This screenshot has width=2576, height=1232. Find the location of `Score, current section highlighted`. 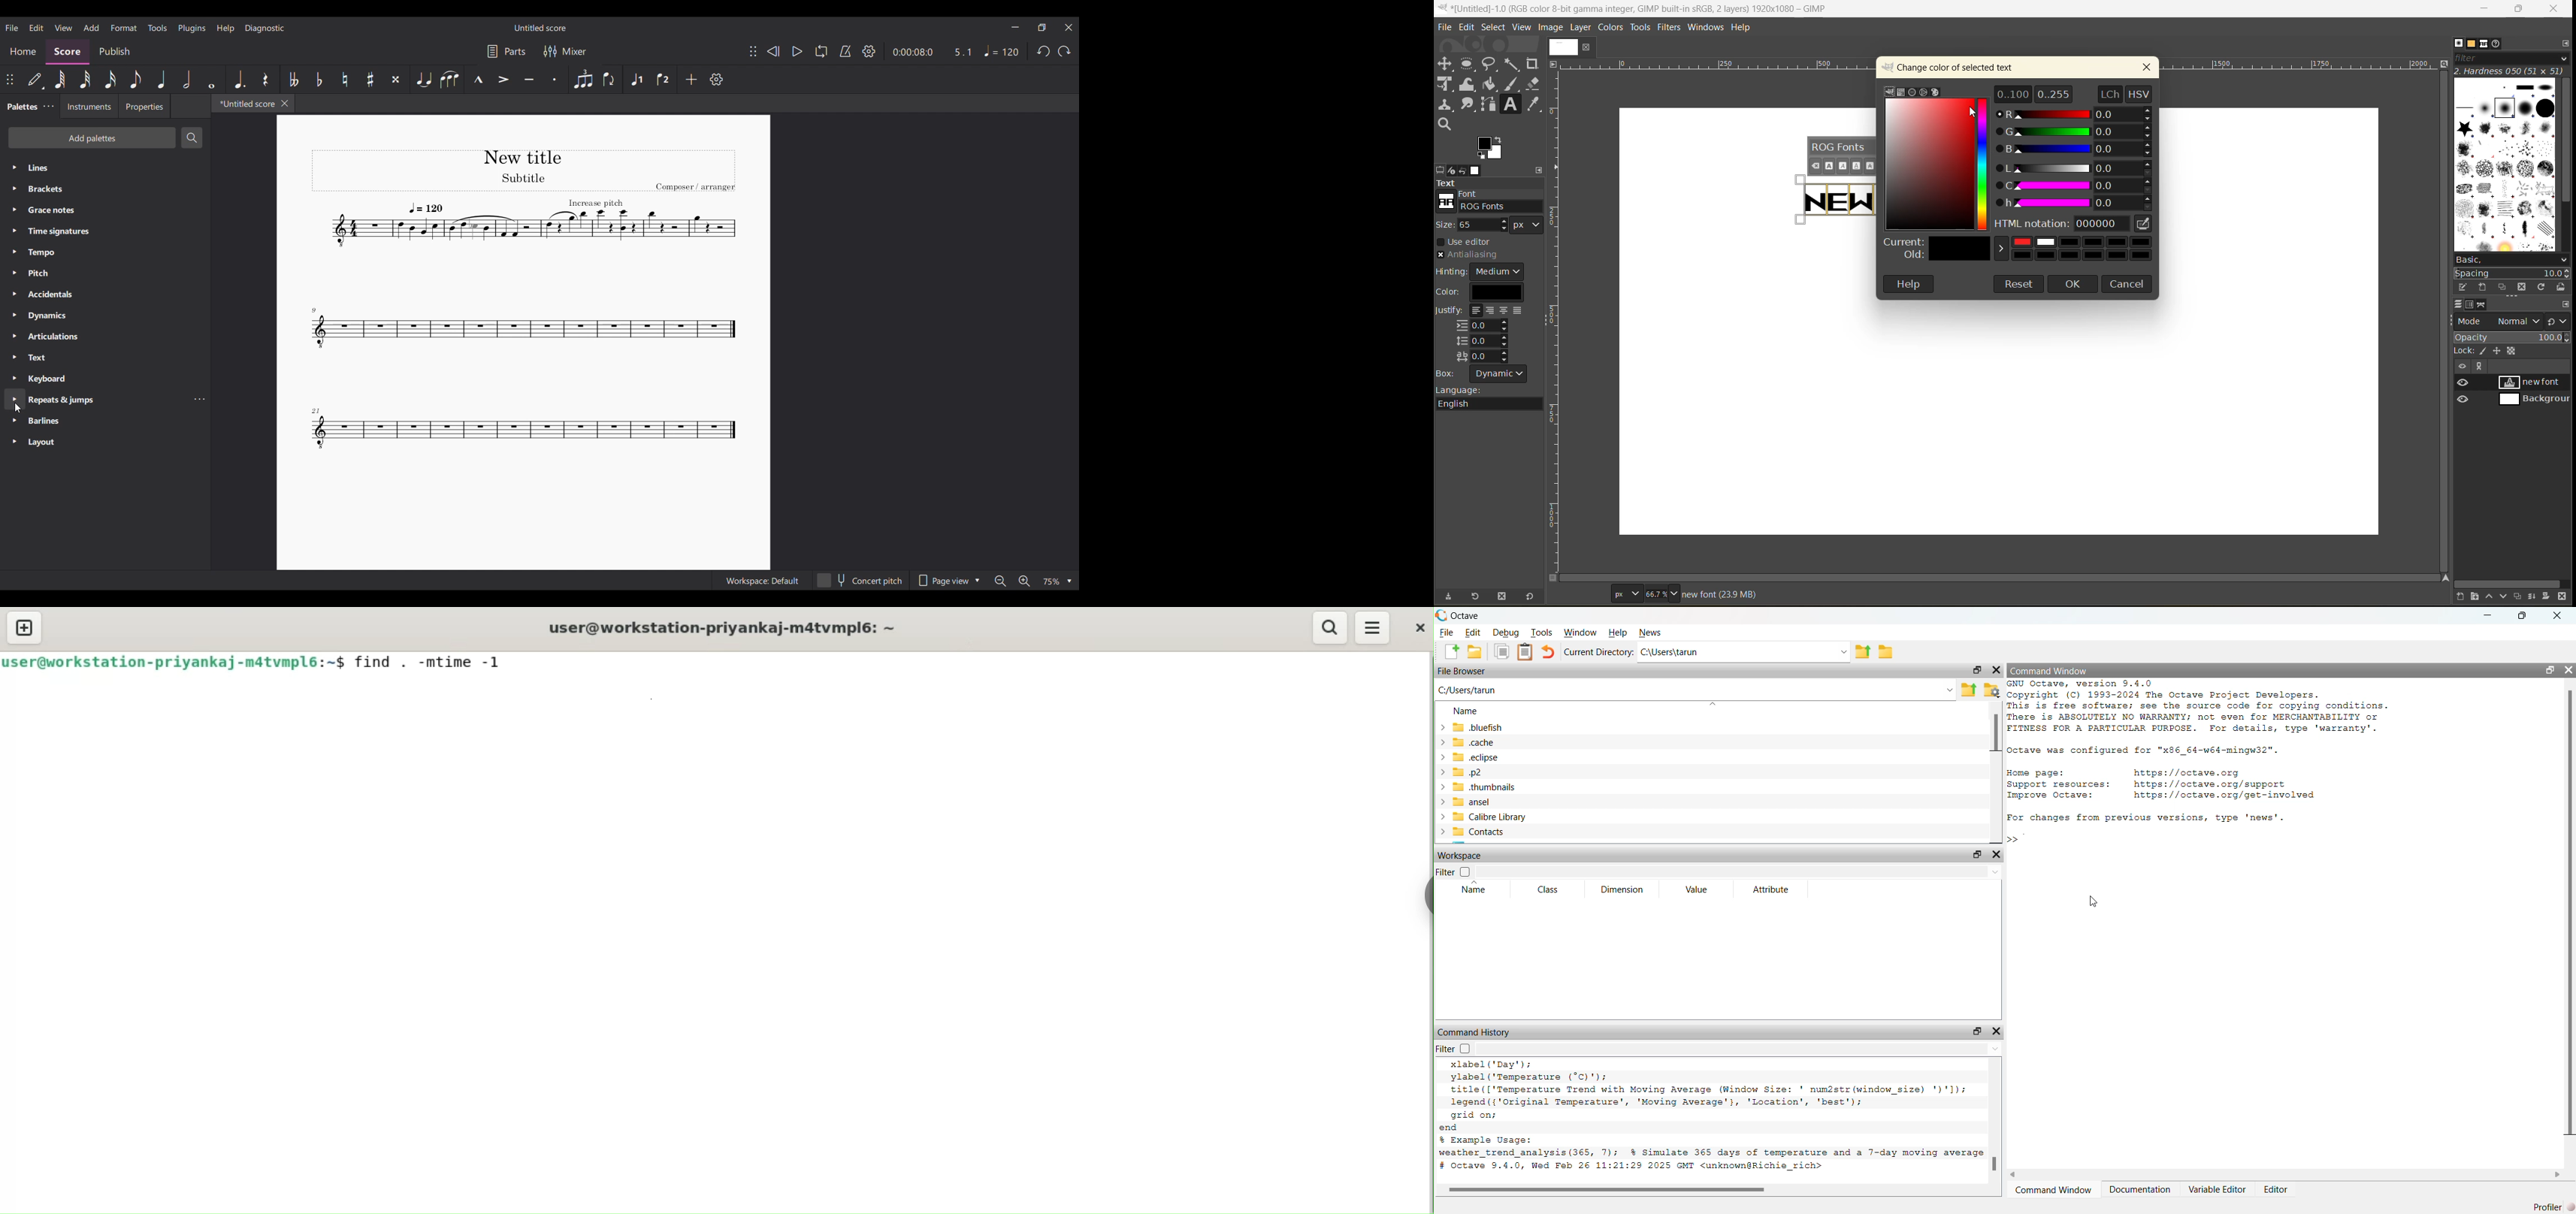

Score, current section highlighted is located at coordinates (67, 52).